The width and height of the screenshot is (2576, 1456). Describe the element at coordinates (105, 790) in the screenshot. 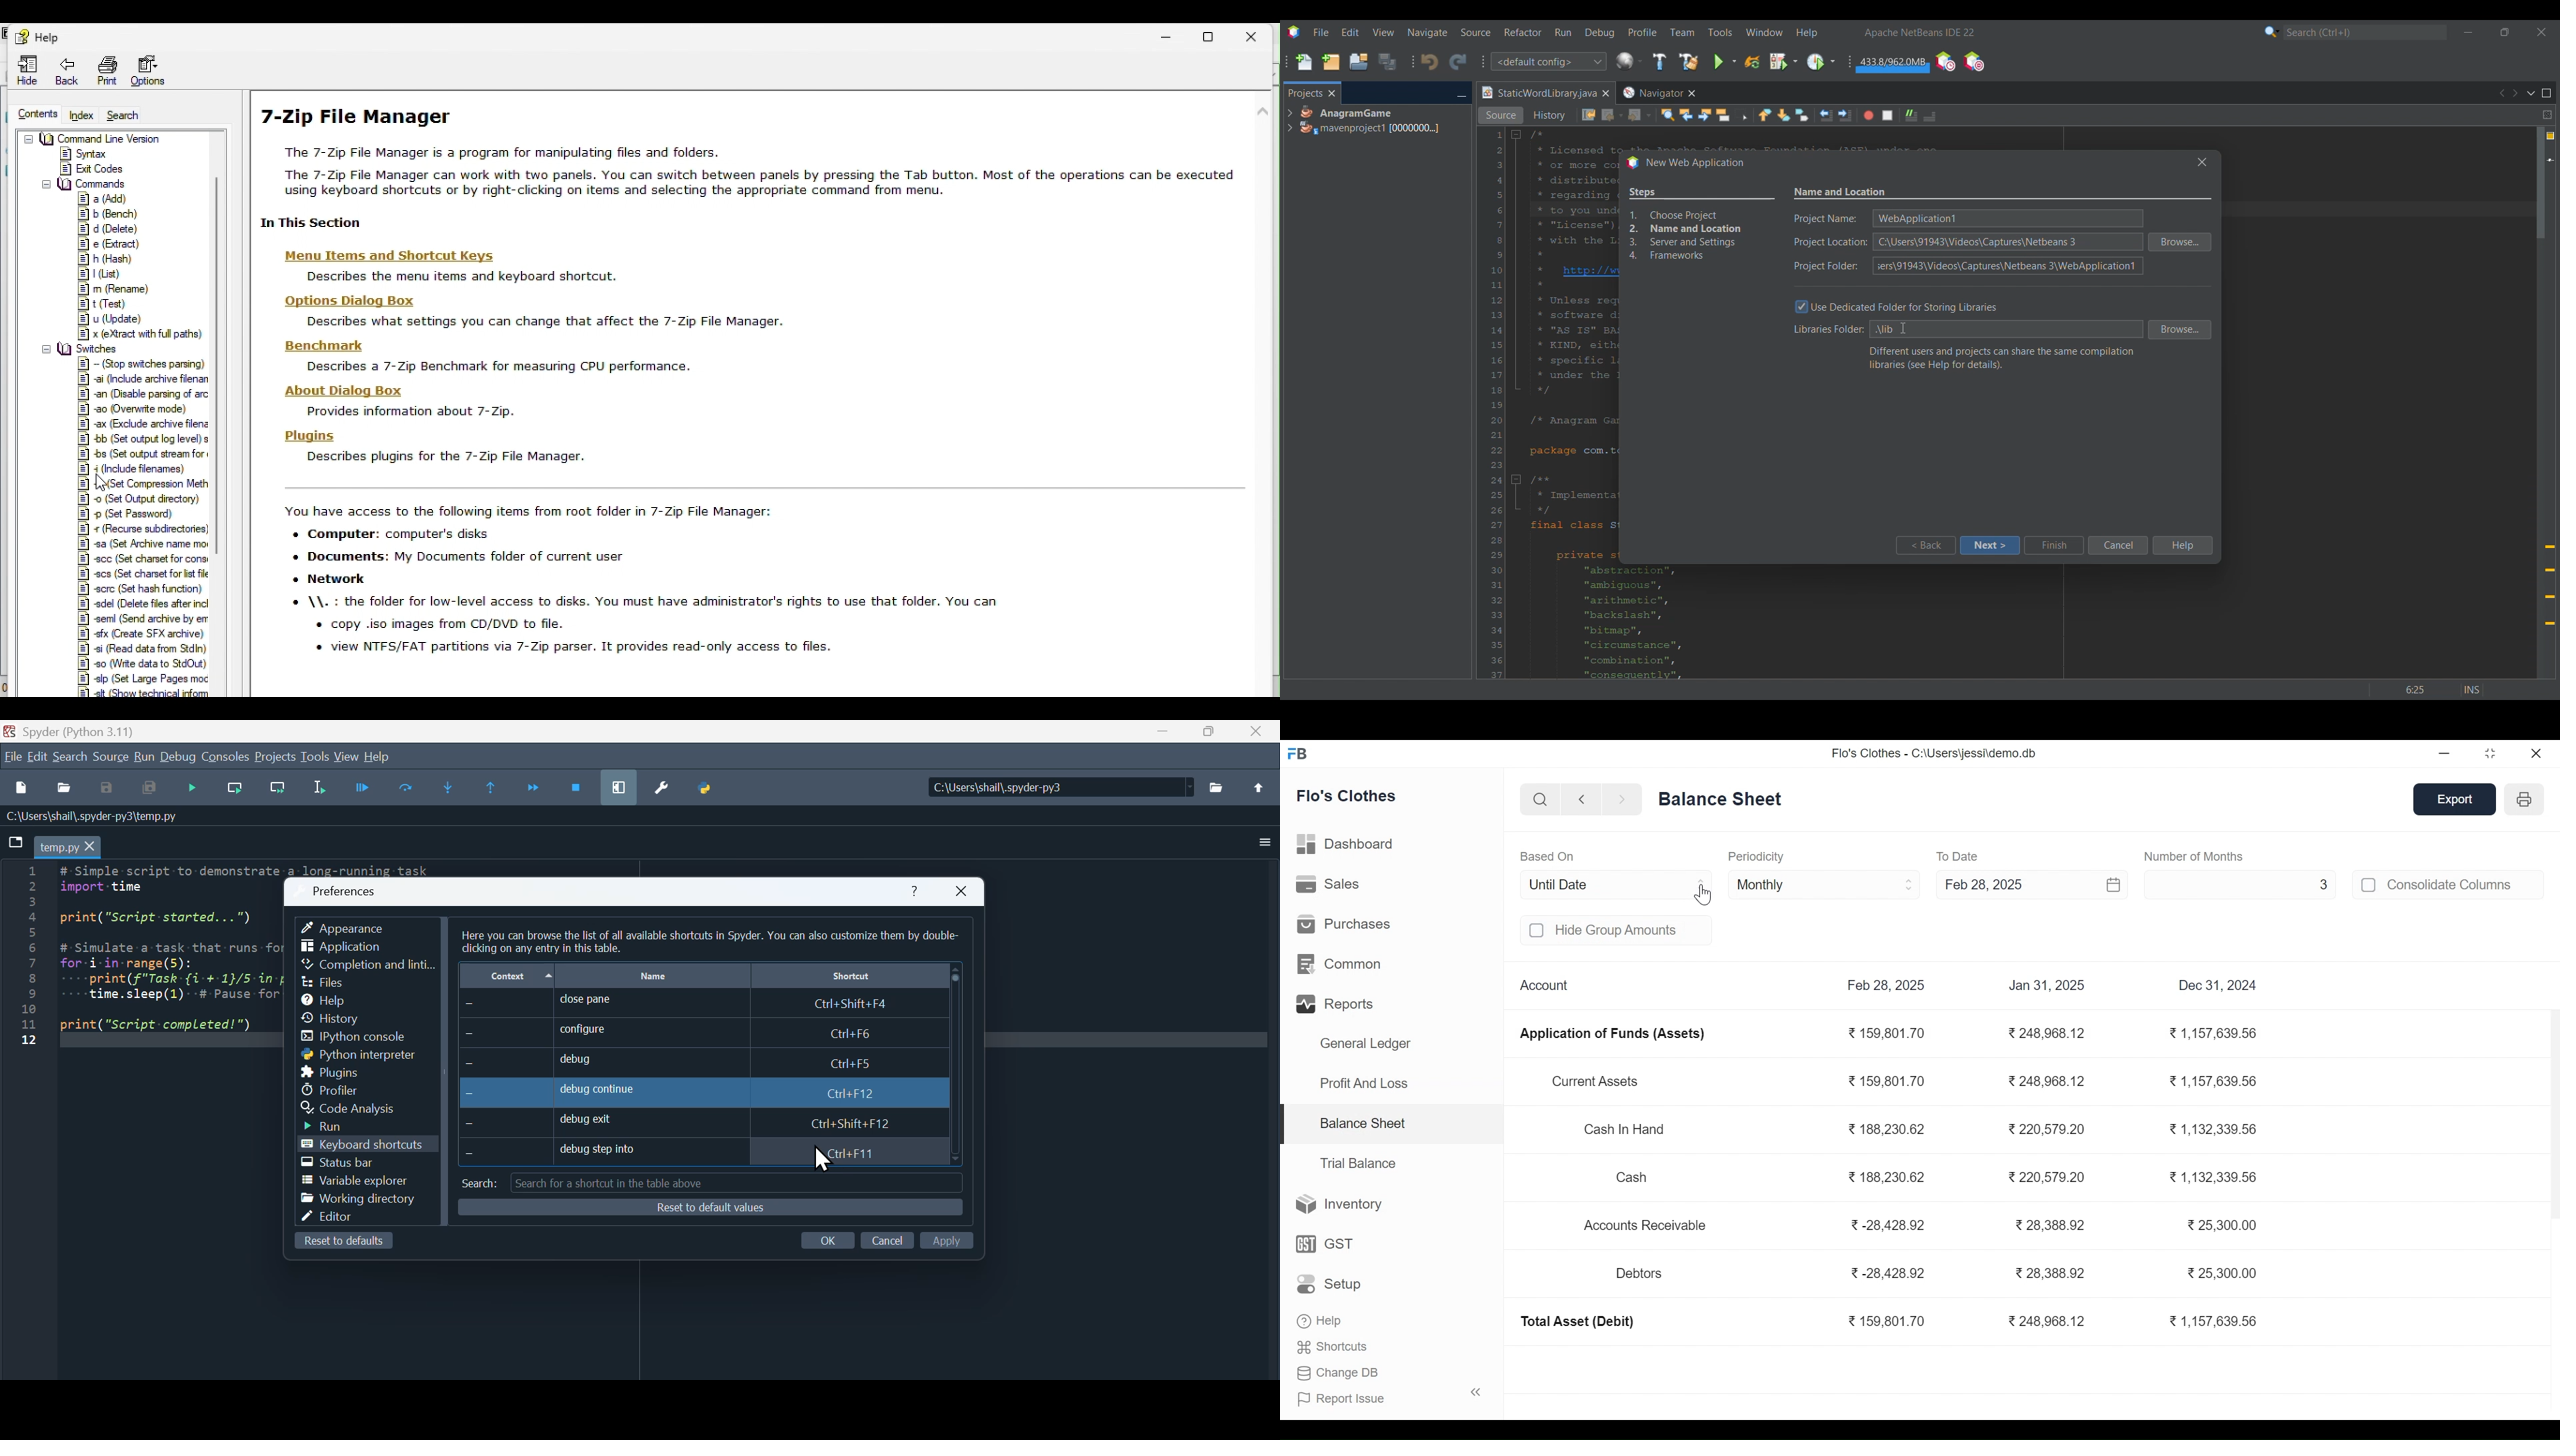

I see `` at that location.